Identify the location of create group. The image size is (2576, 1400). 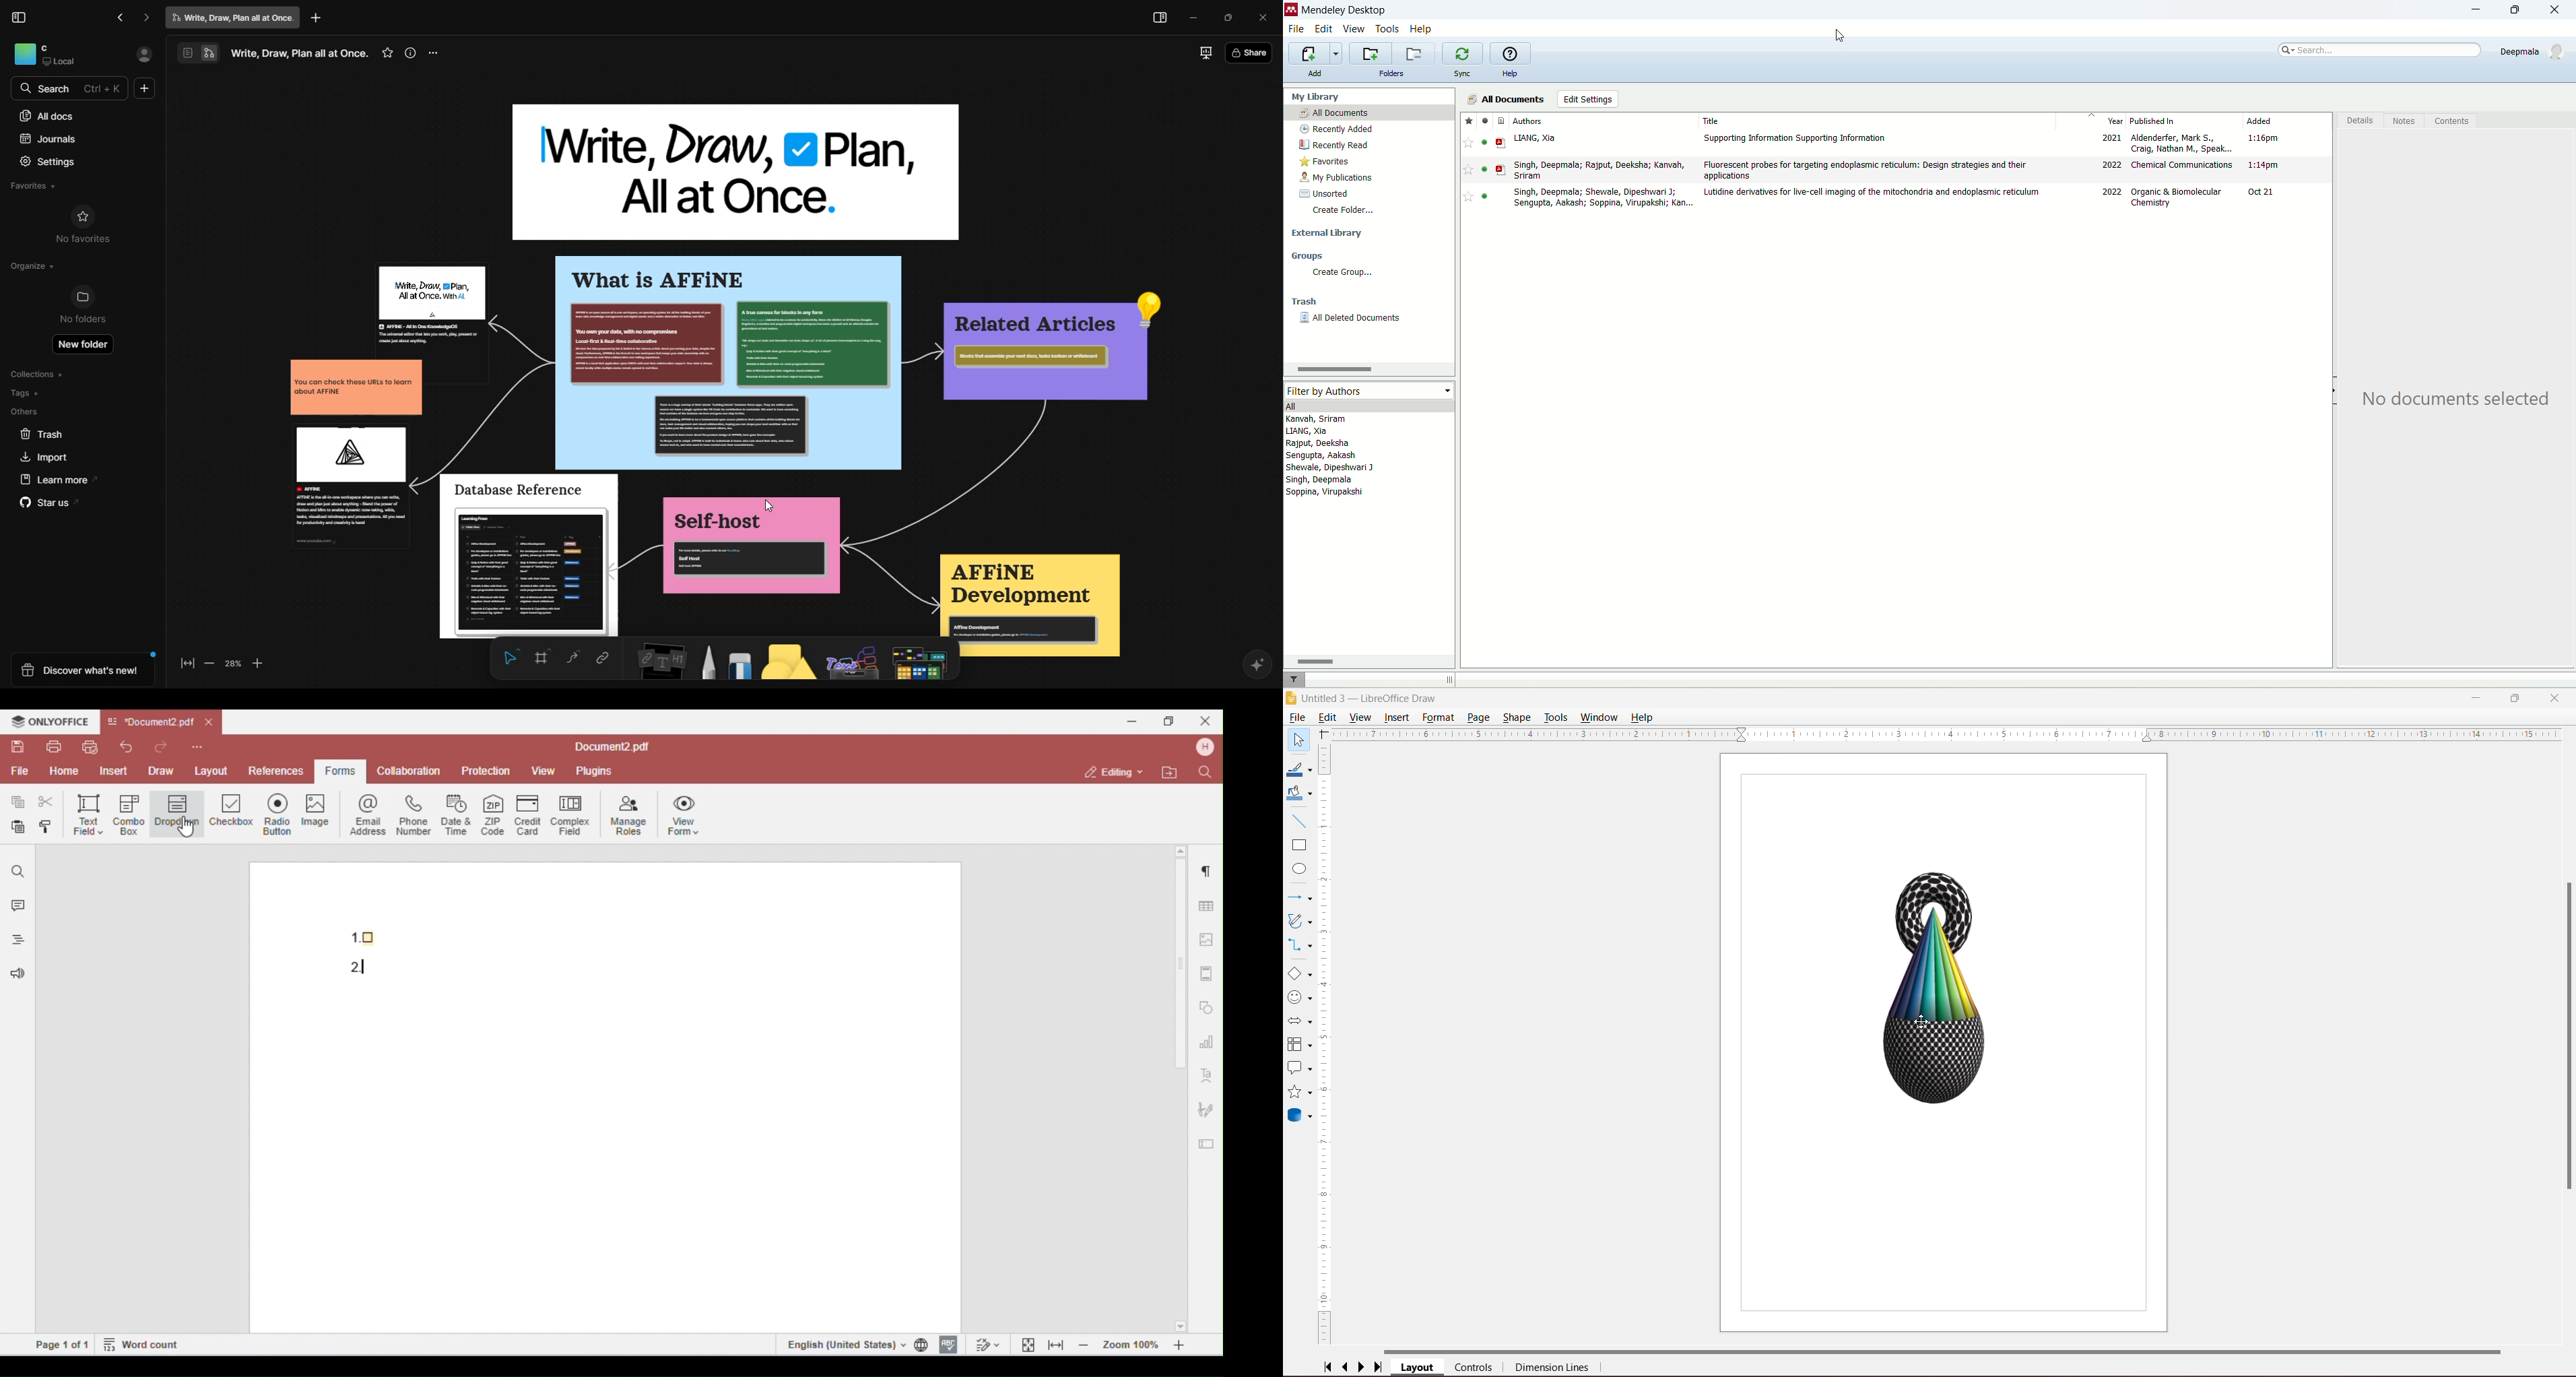
(1341, 272).